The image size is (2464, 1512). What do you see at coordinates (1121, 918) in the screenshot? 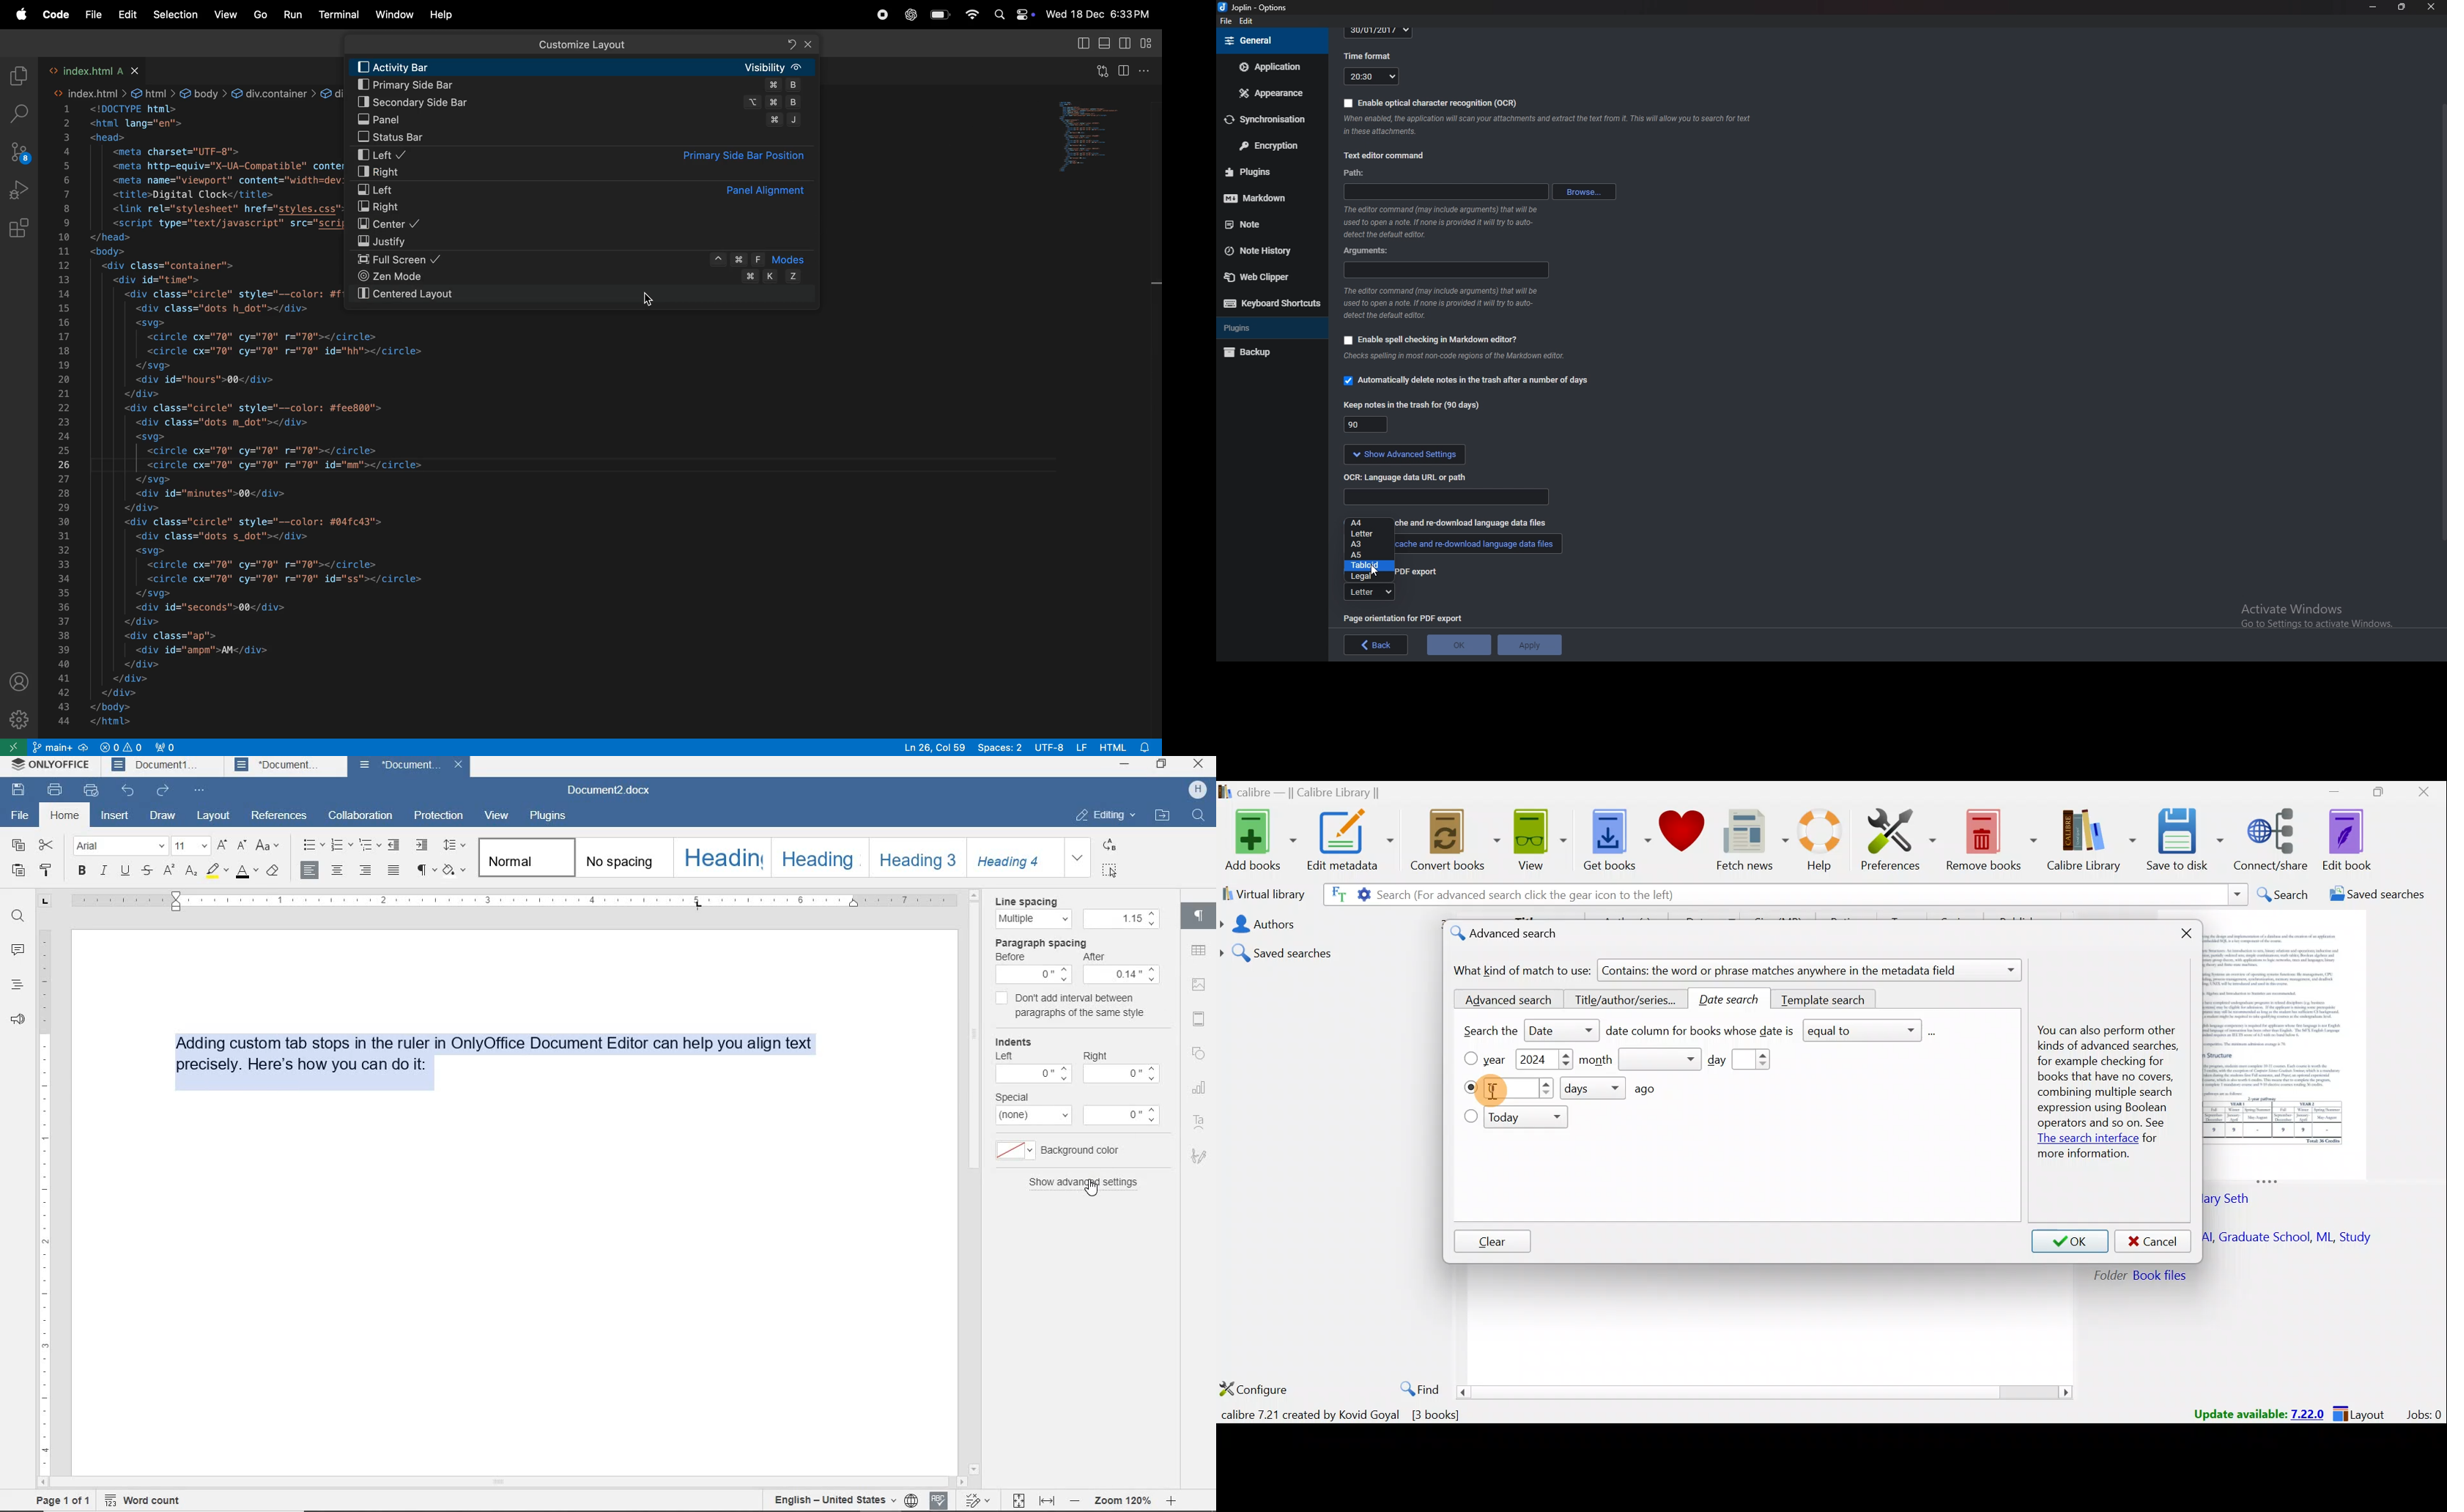
I see `menu` at bounding box center [1121, 918].